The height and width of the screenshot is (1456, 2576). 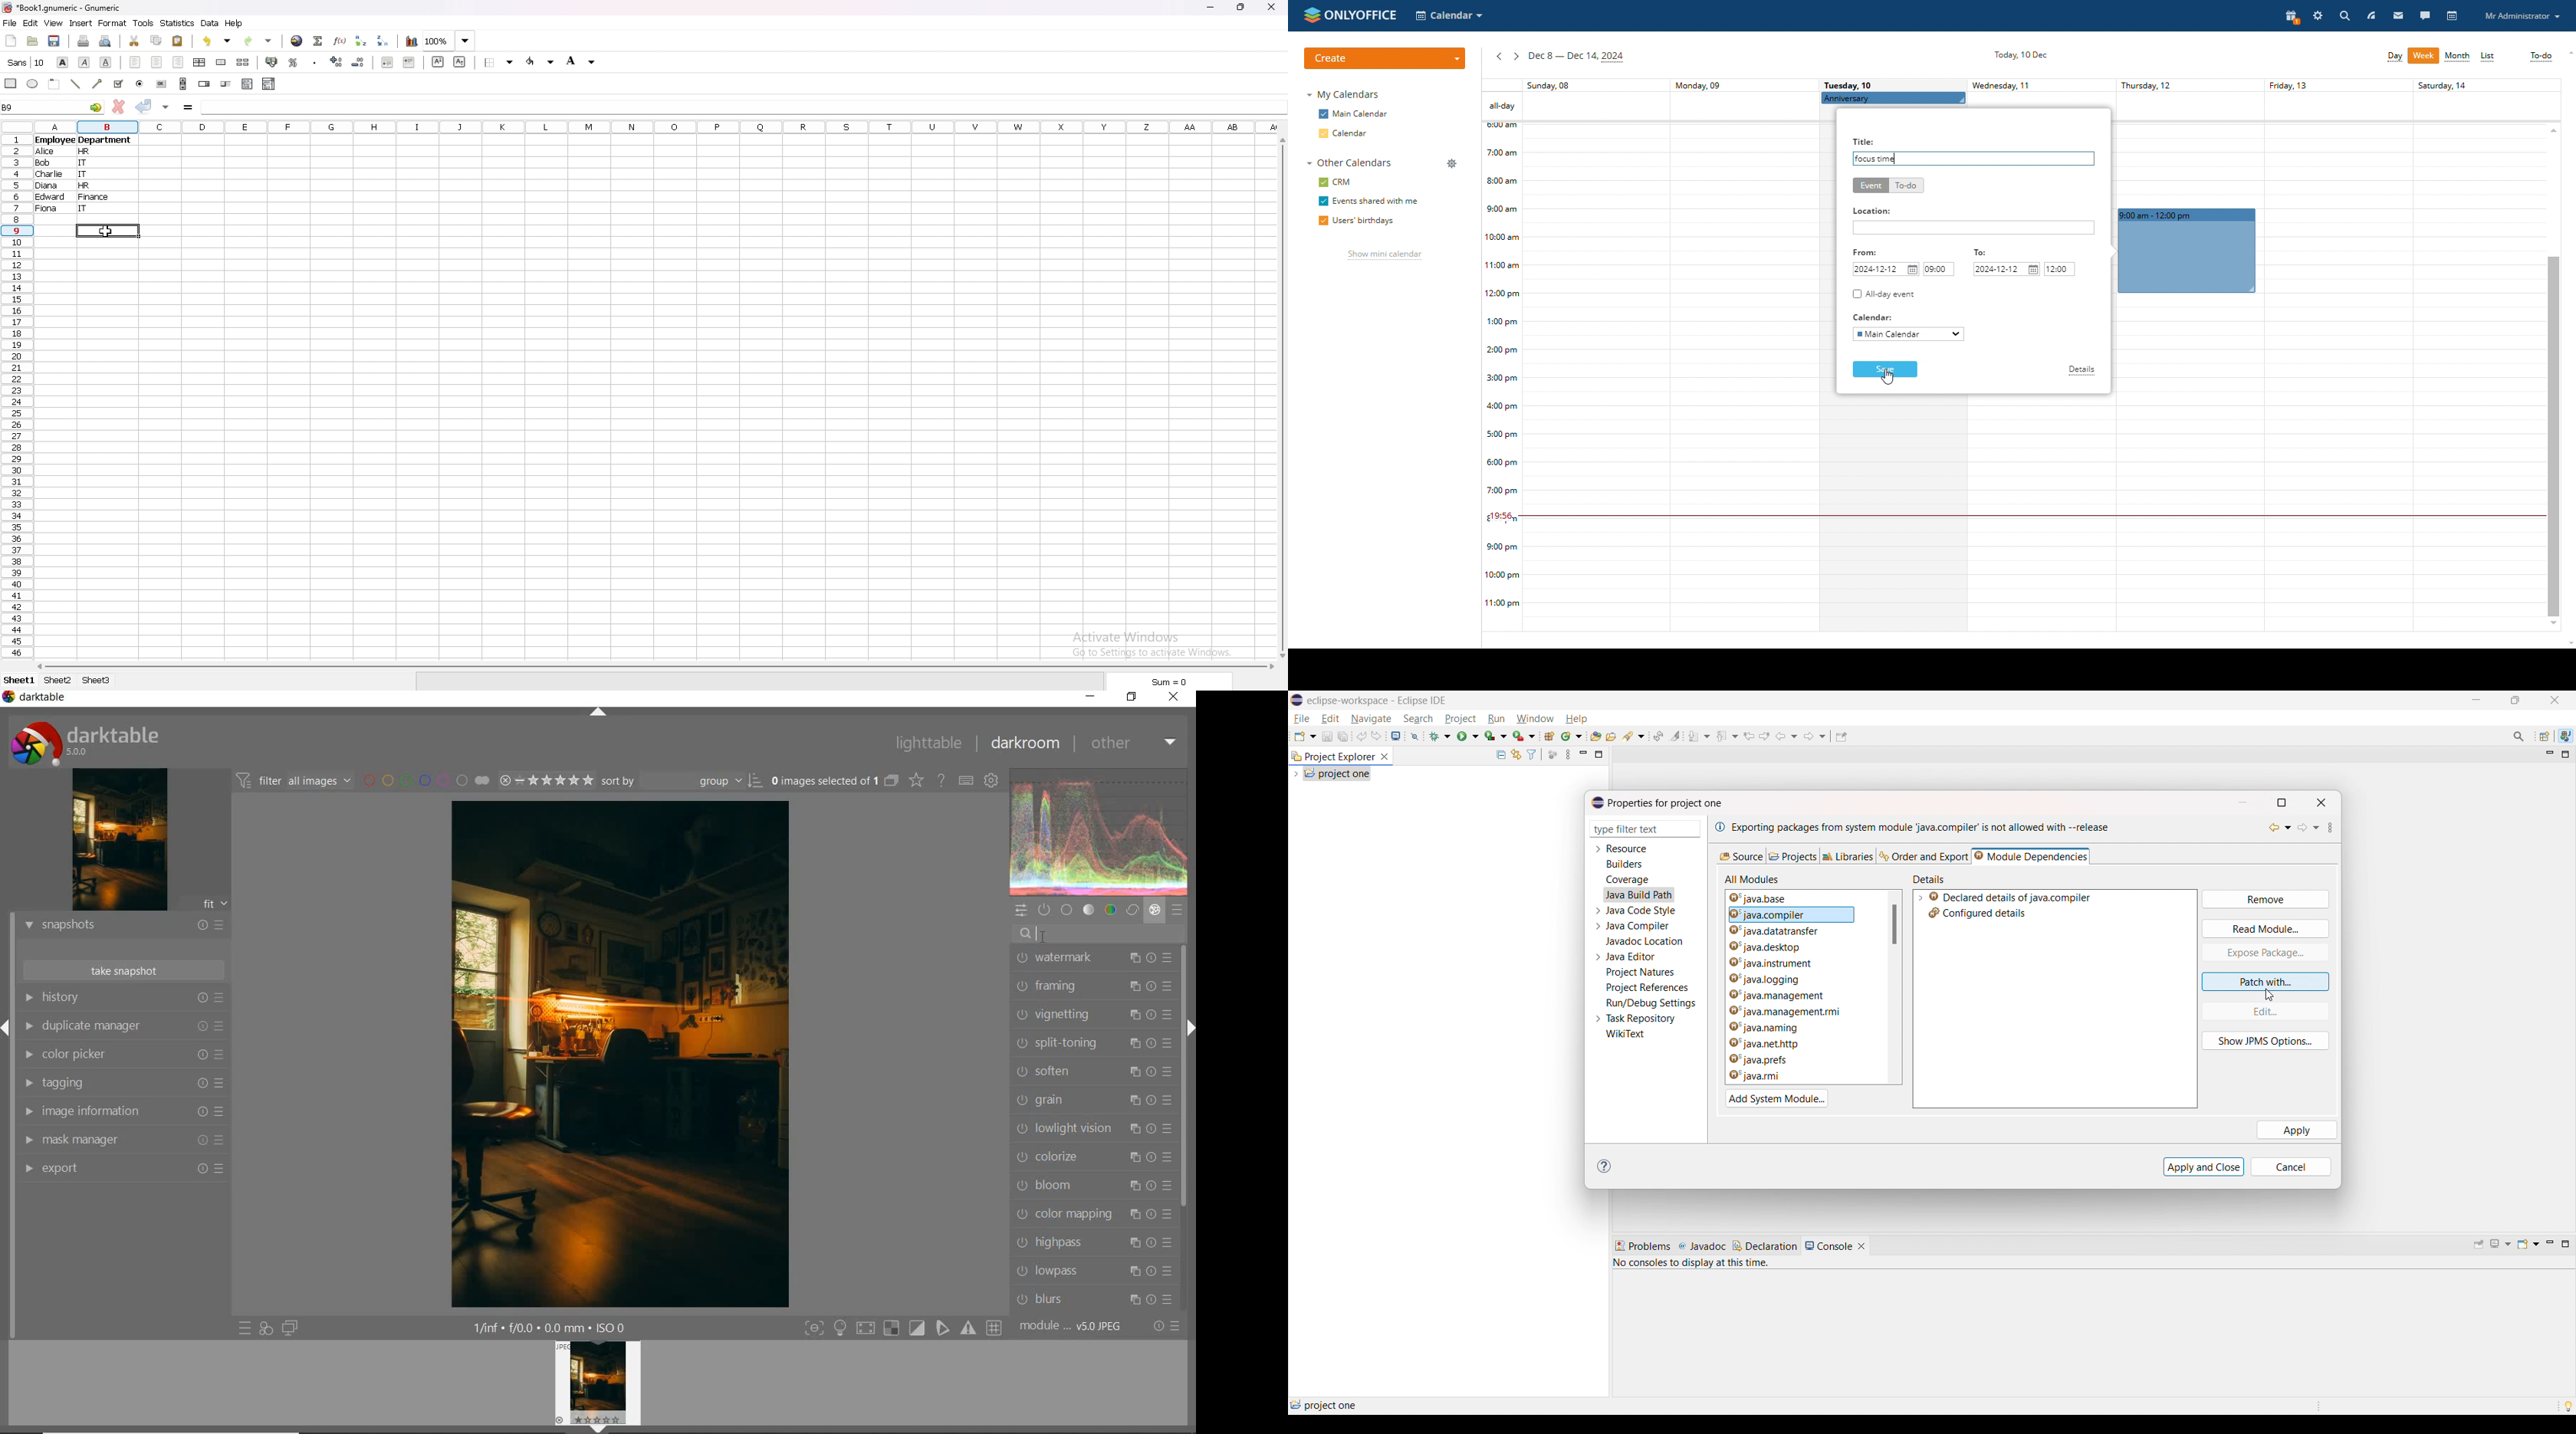 I want to click on open type, so click(x=1596, y=735).